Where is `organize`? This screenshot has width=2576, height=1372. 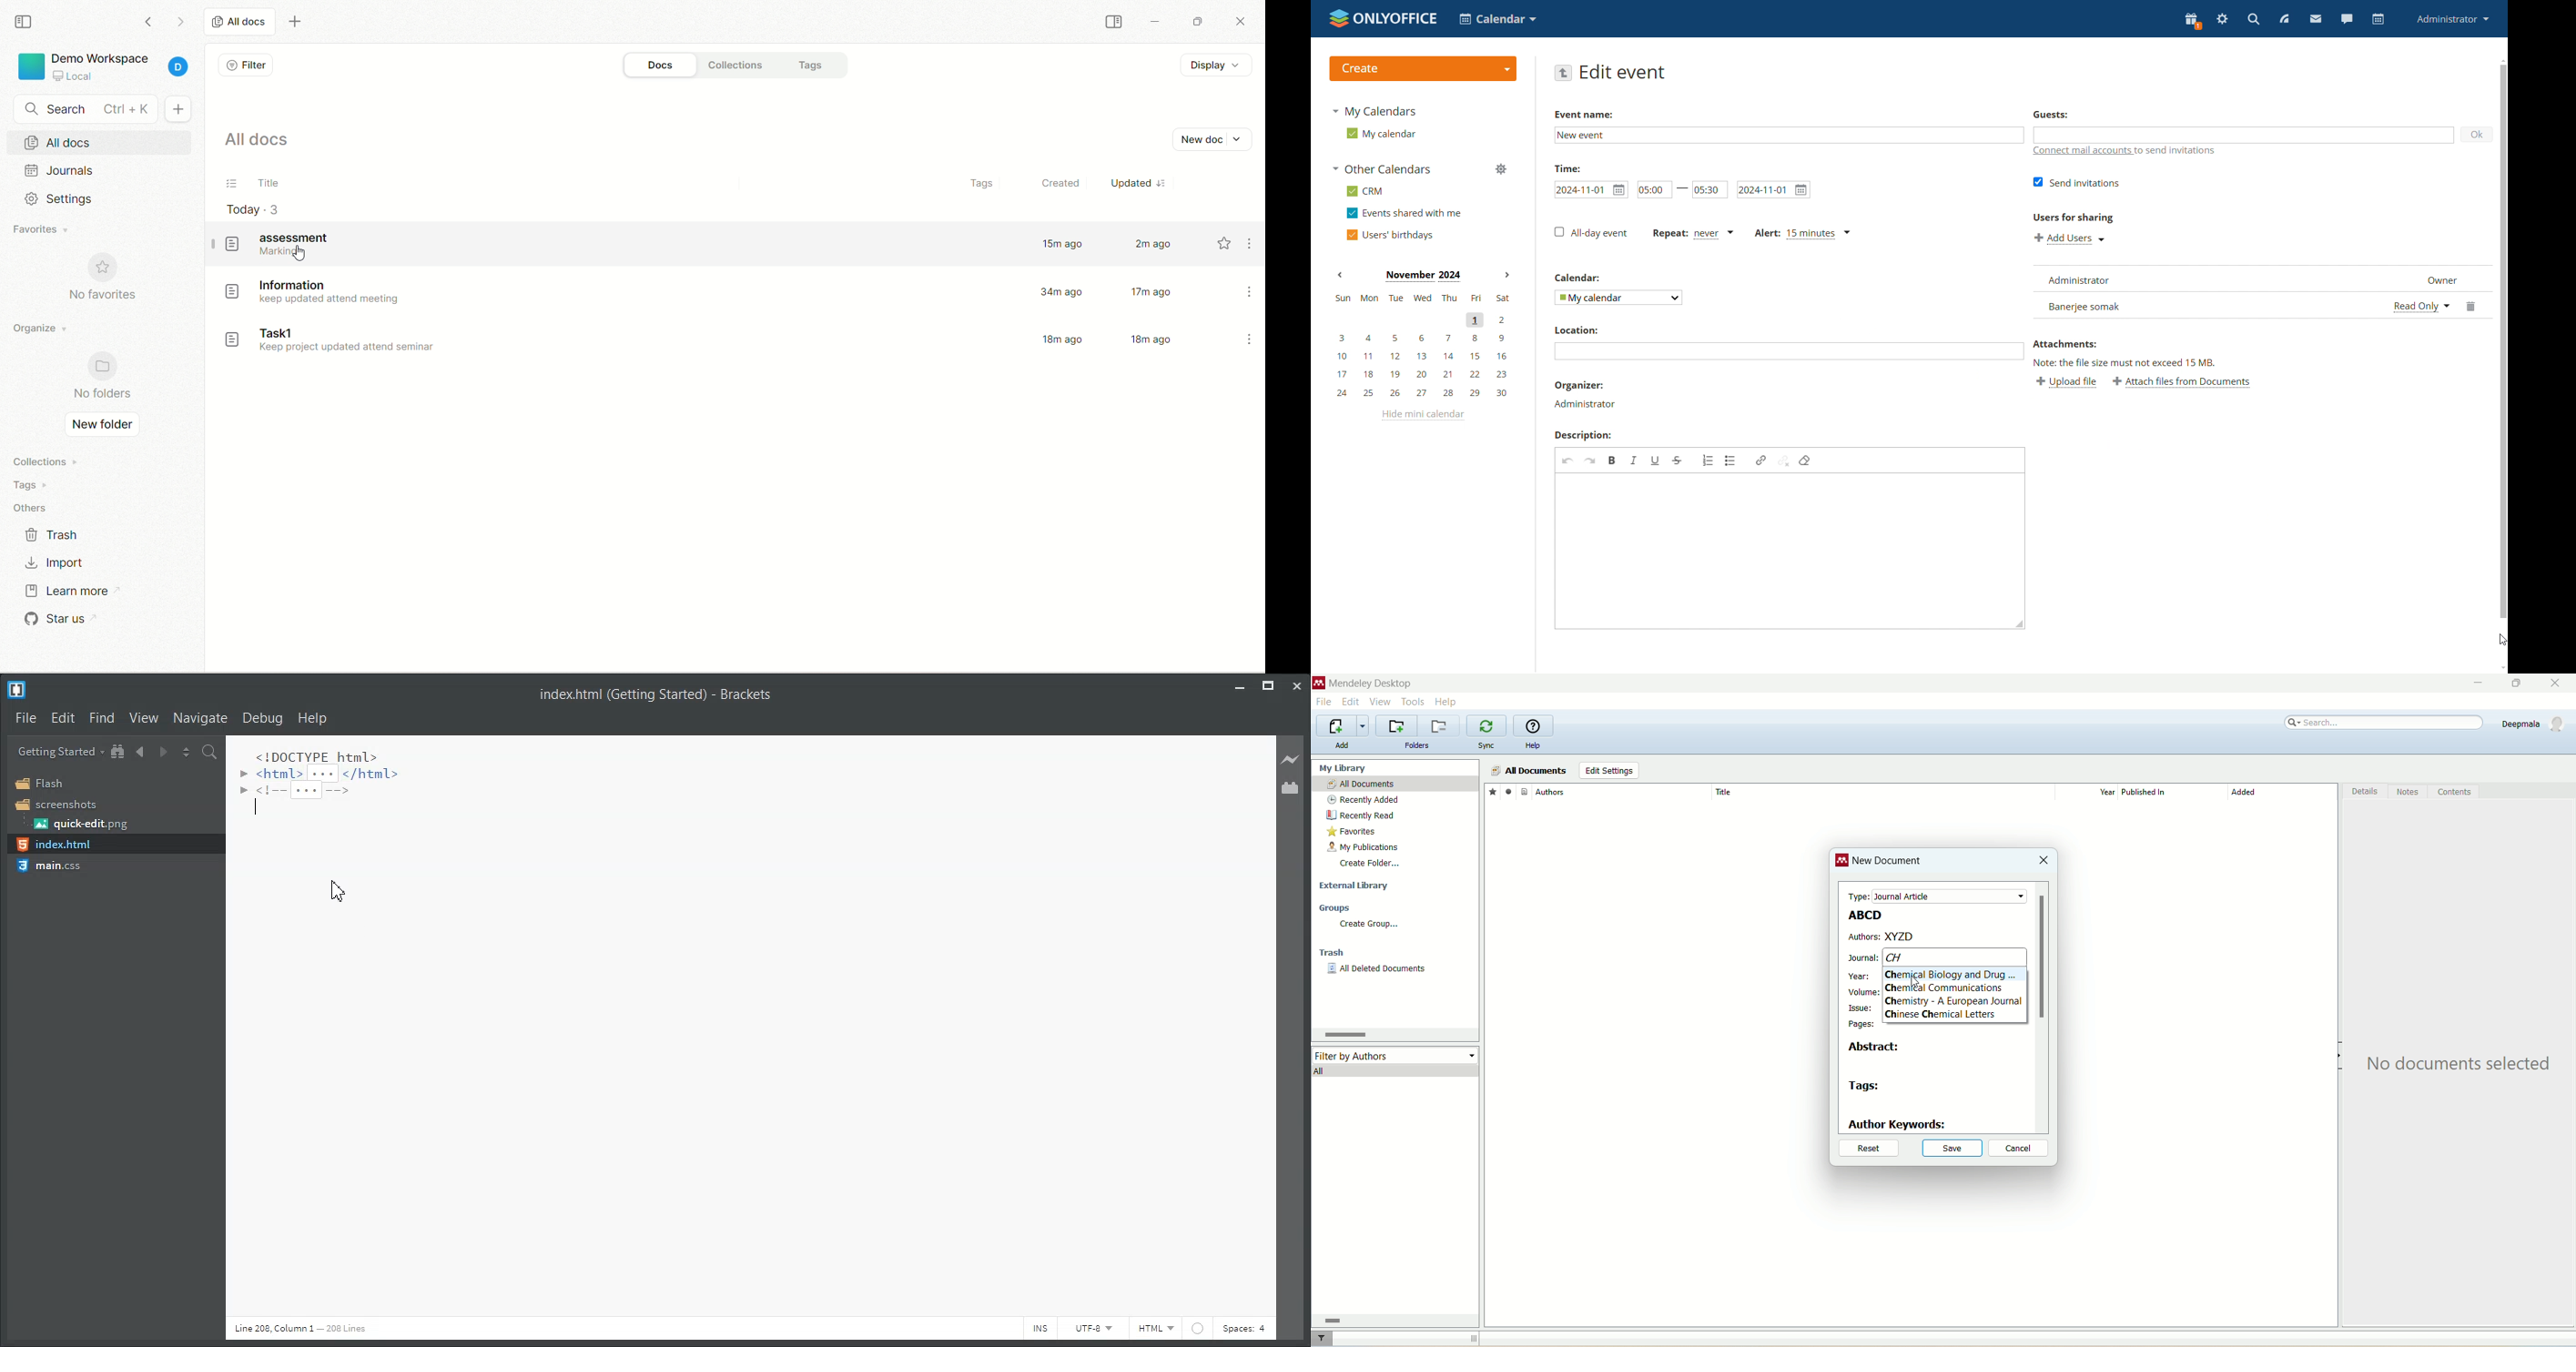
organize is located at coordinates (41, 326).